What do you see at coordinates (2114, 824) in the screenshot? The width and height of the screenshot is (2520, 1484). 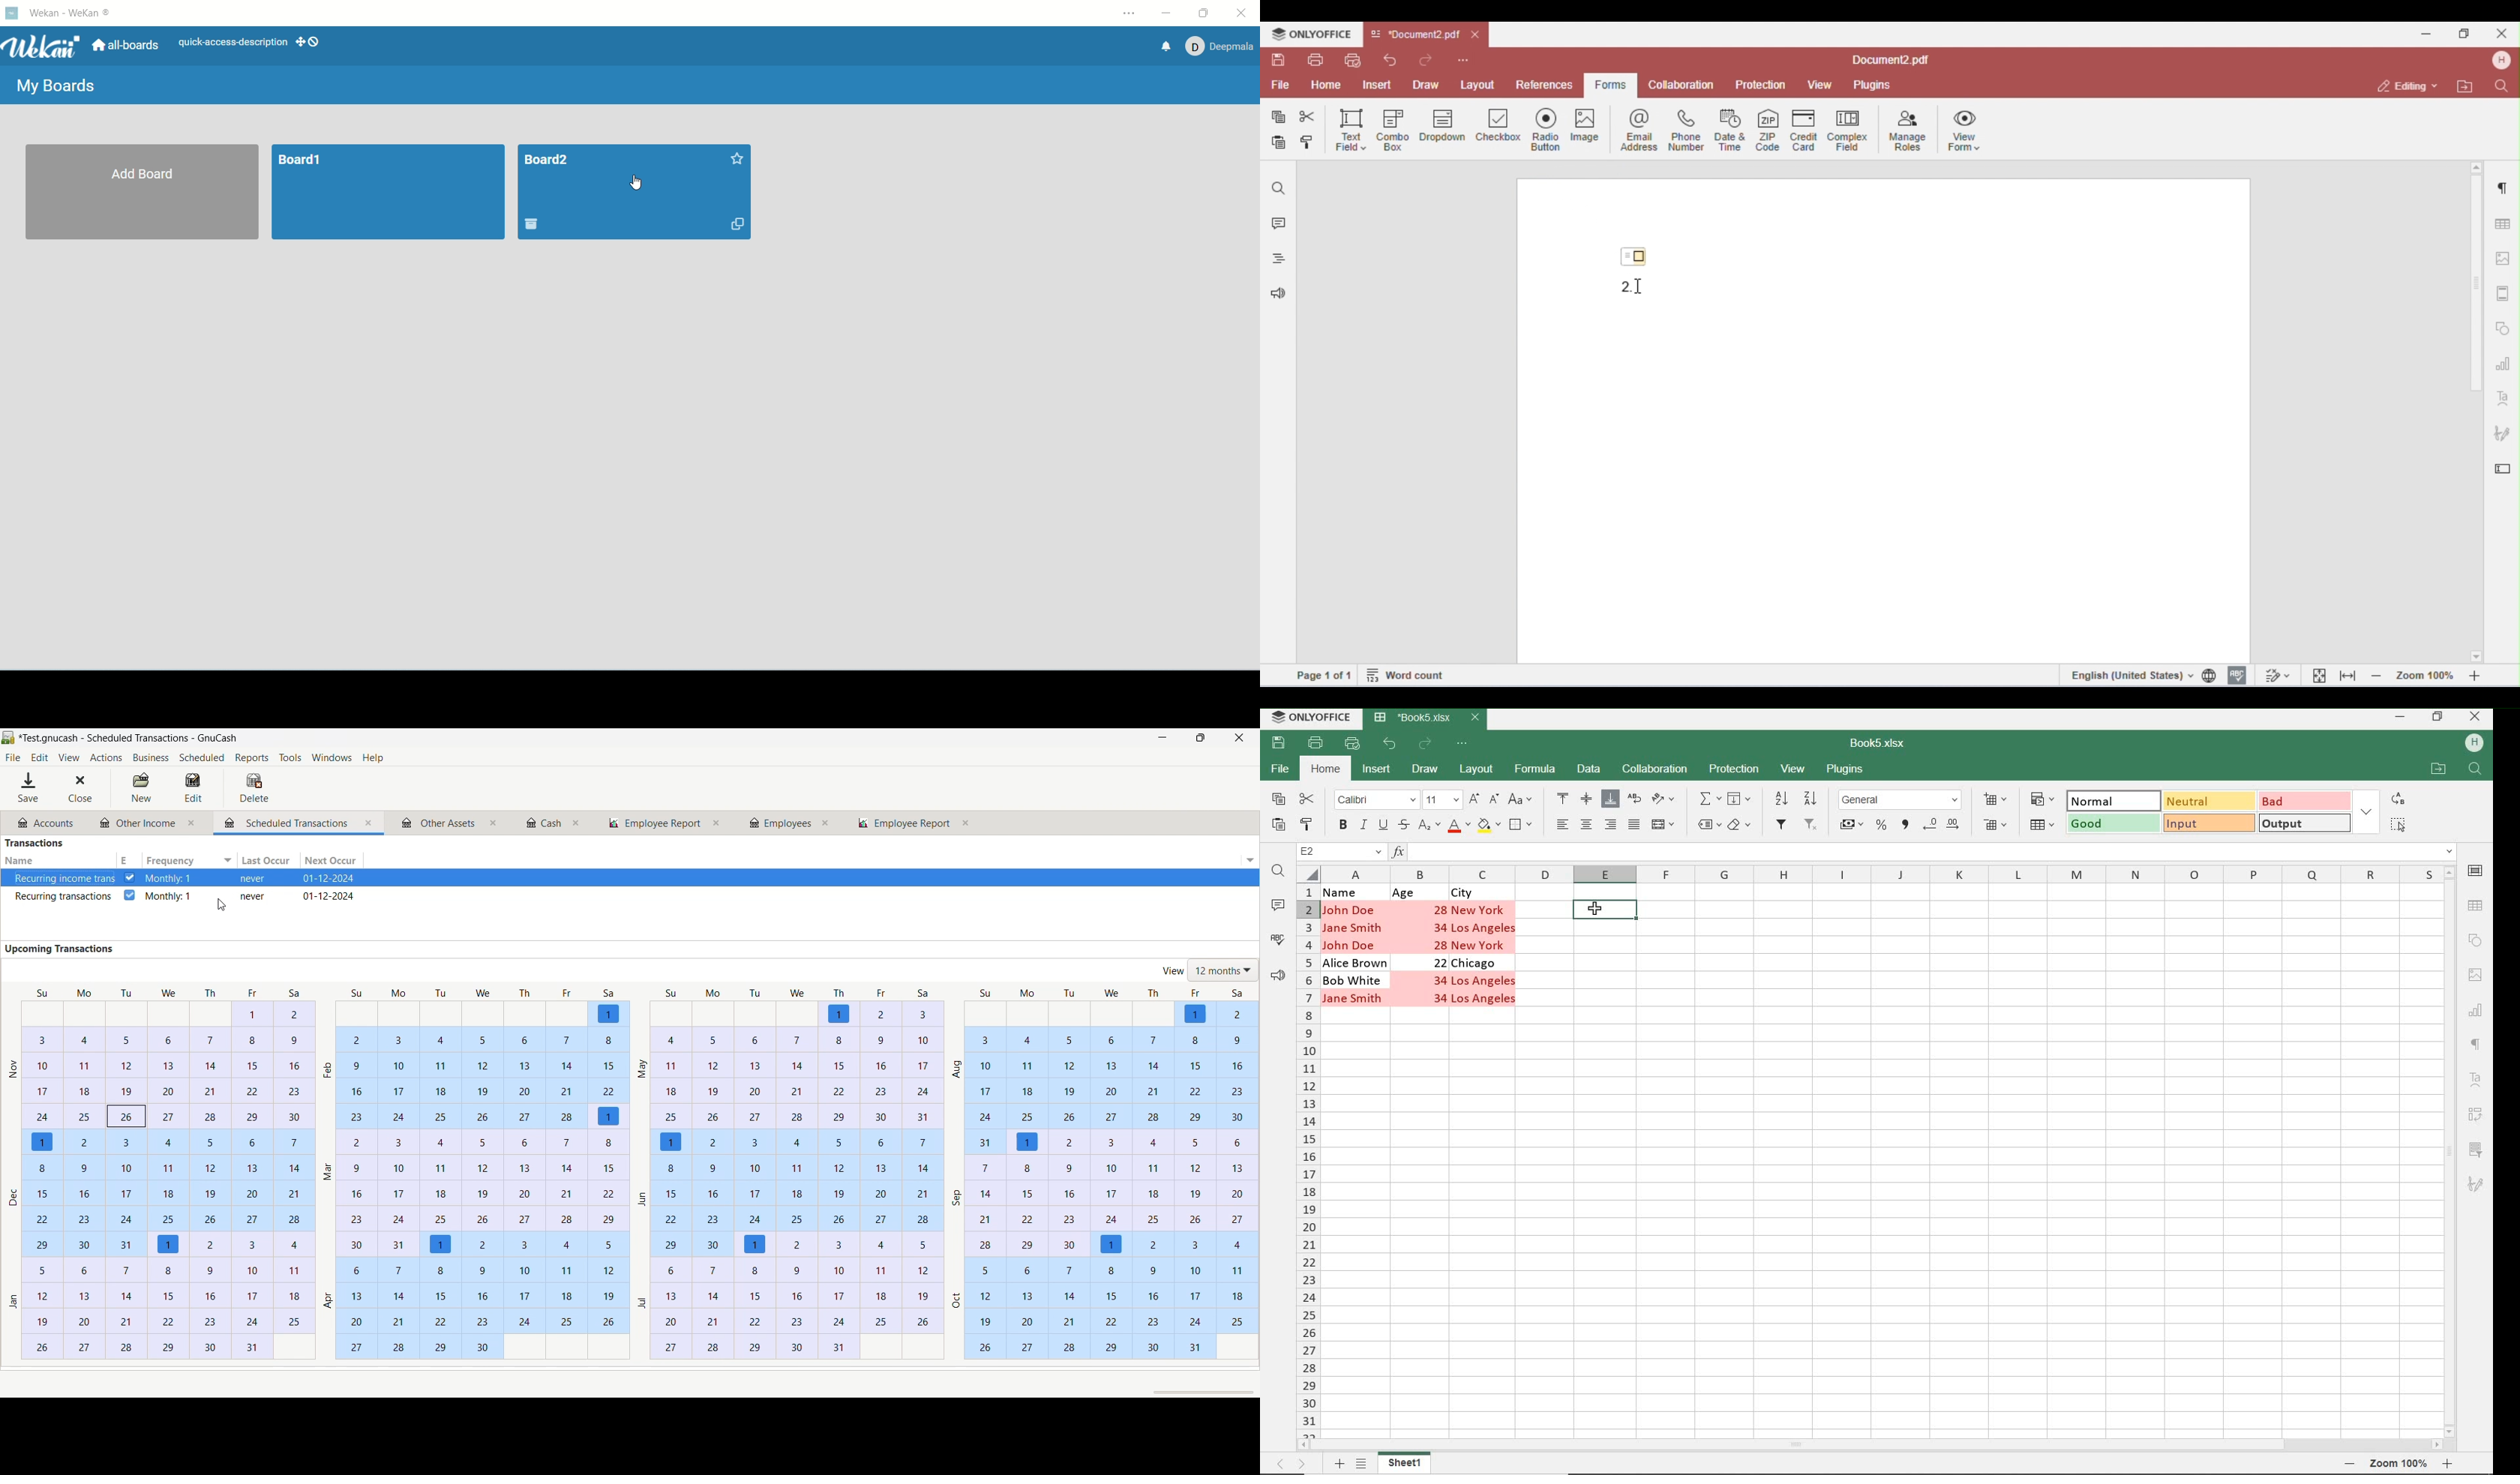 I see `GOOD` at bounding box center [2114, 824].